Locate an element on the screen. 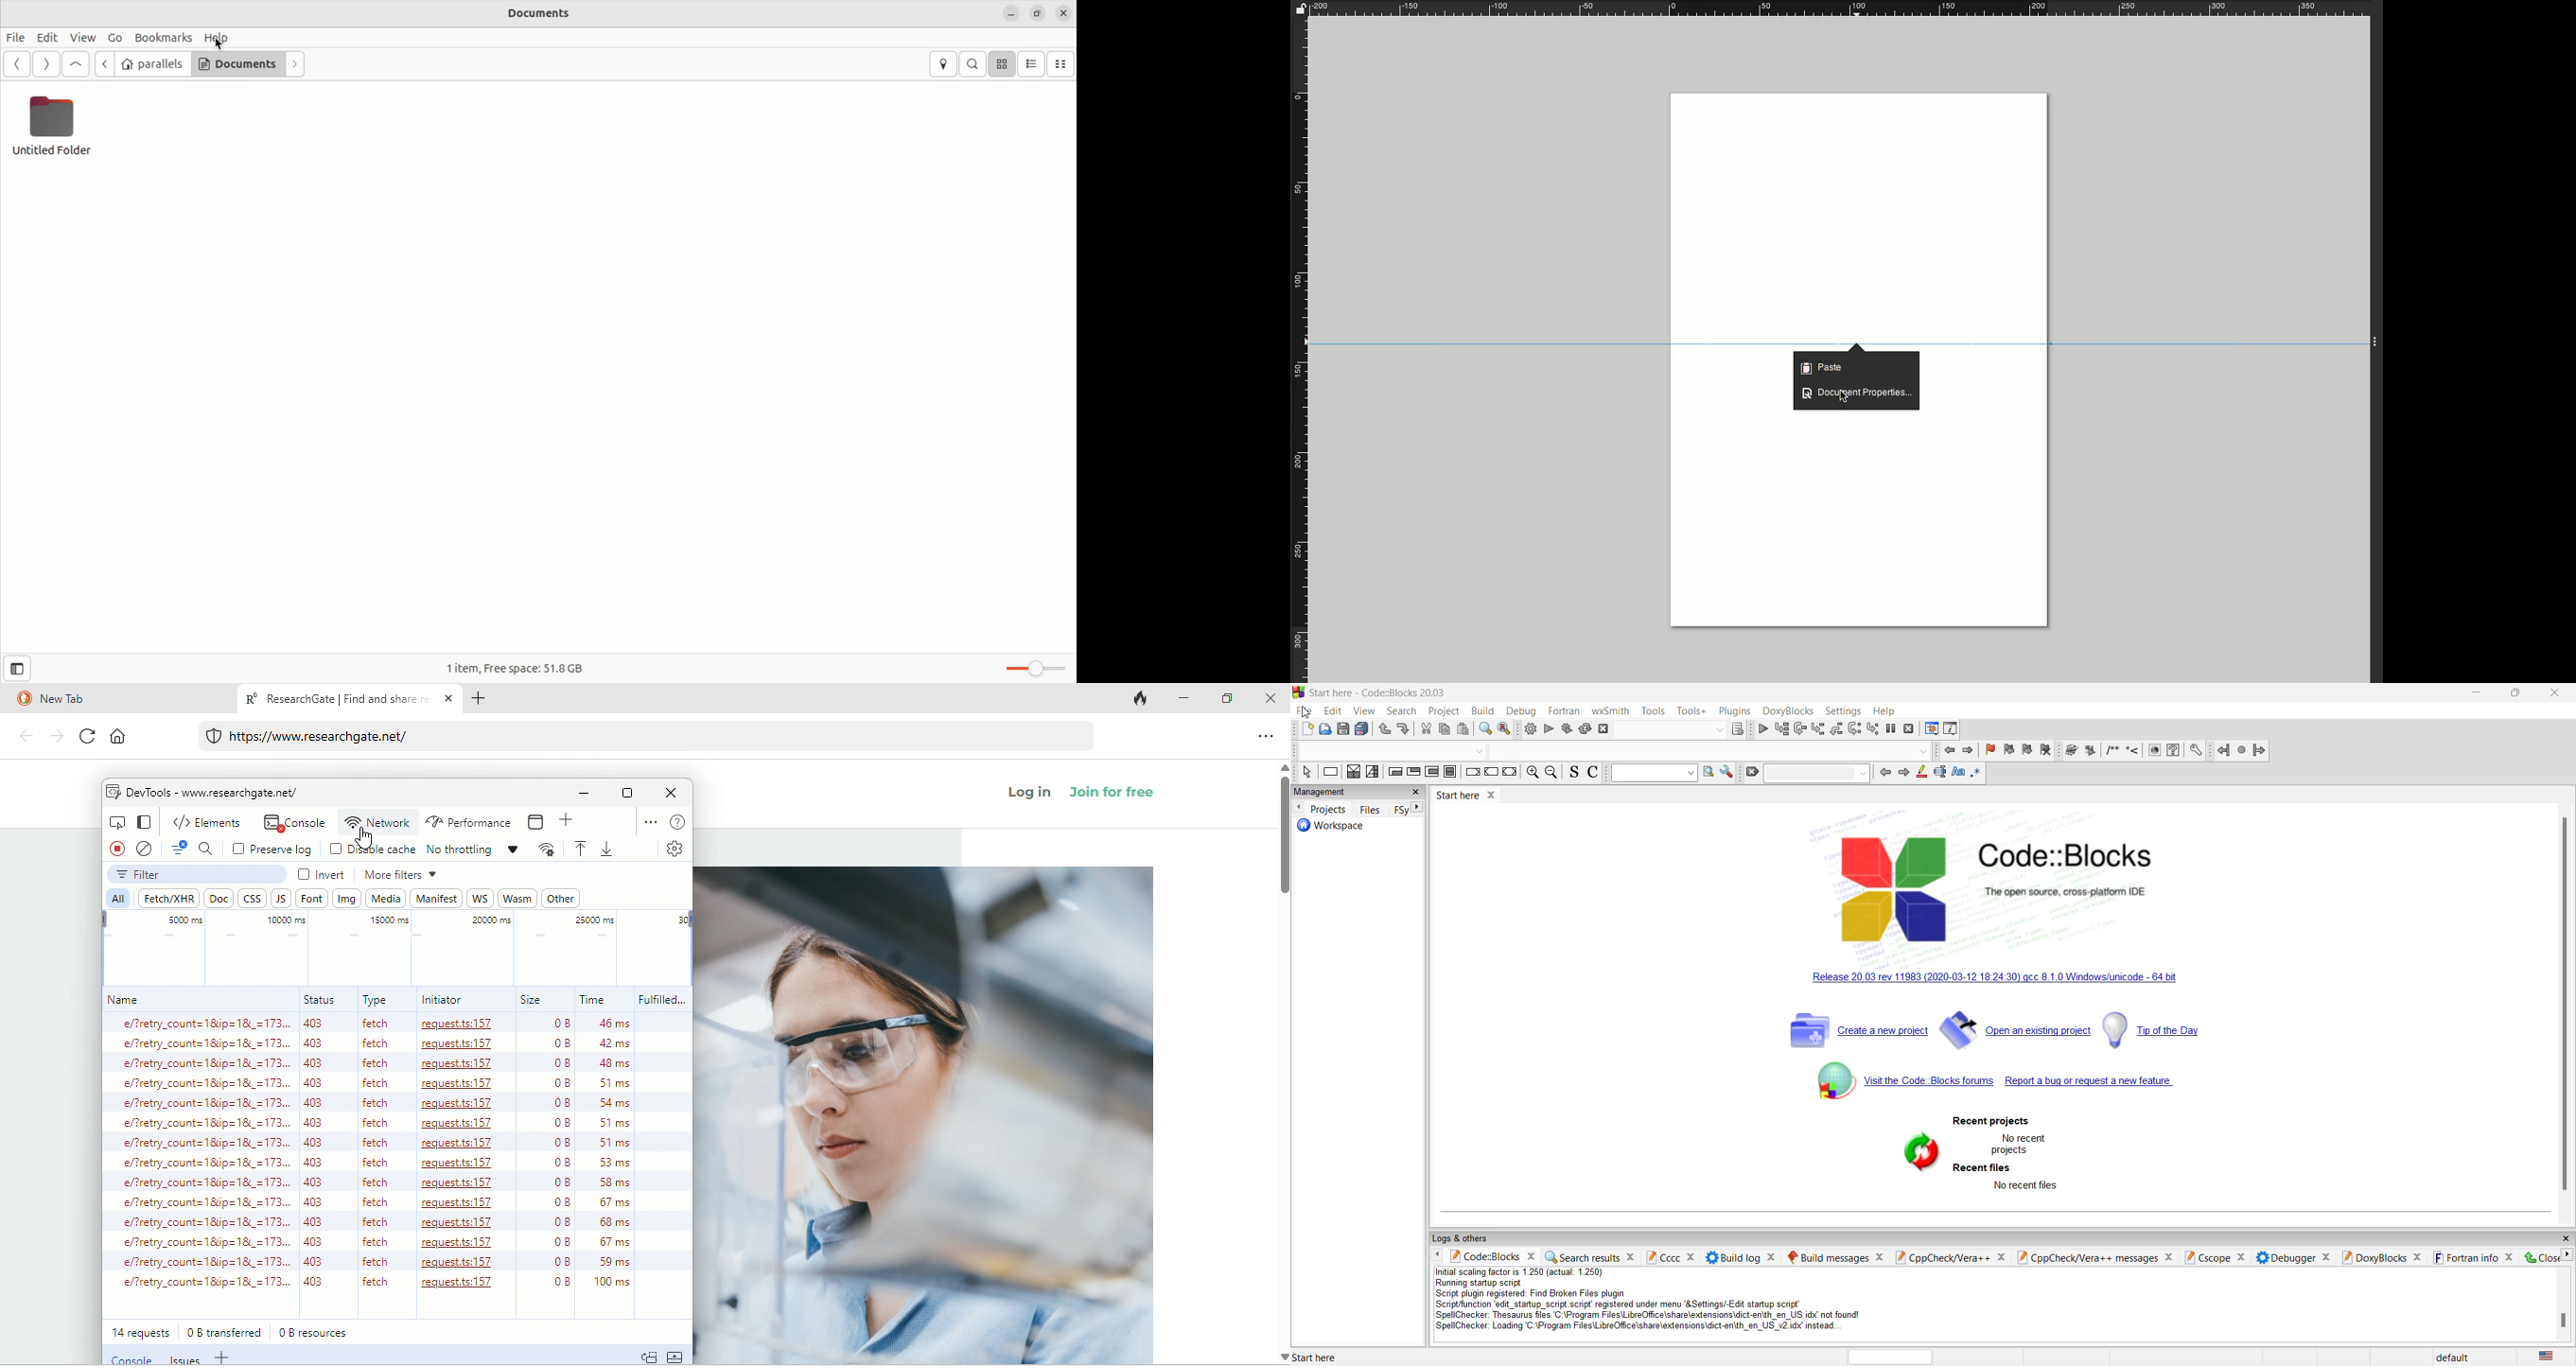 This screenshot has height=1372, width=2576. start here is located at coordinates (1334, 1355).